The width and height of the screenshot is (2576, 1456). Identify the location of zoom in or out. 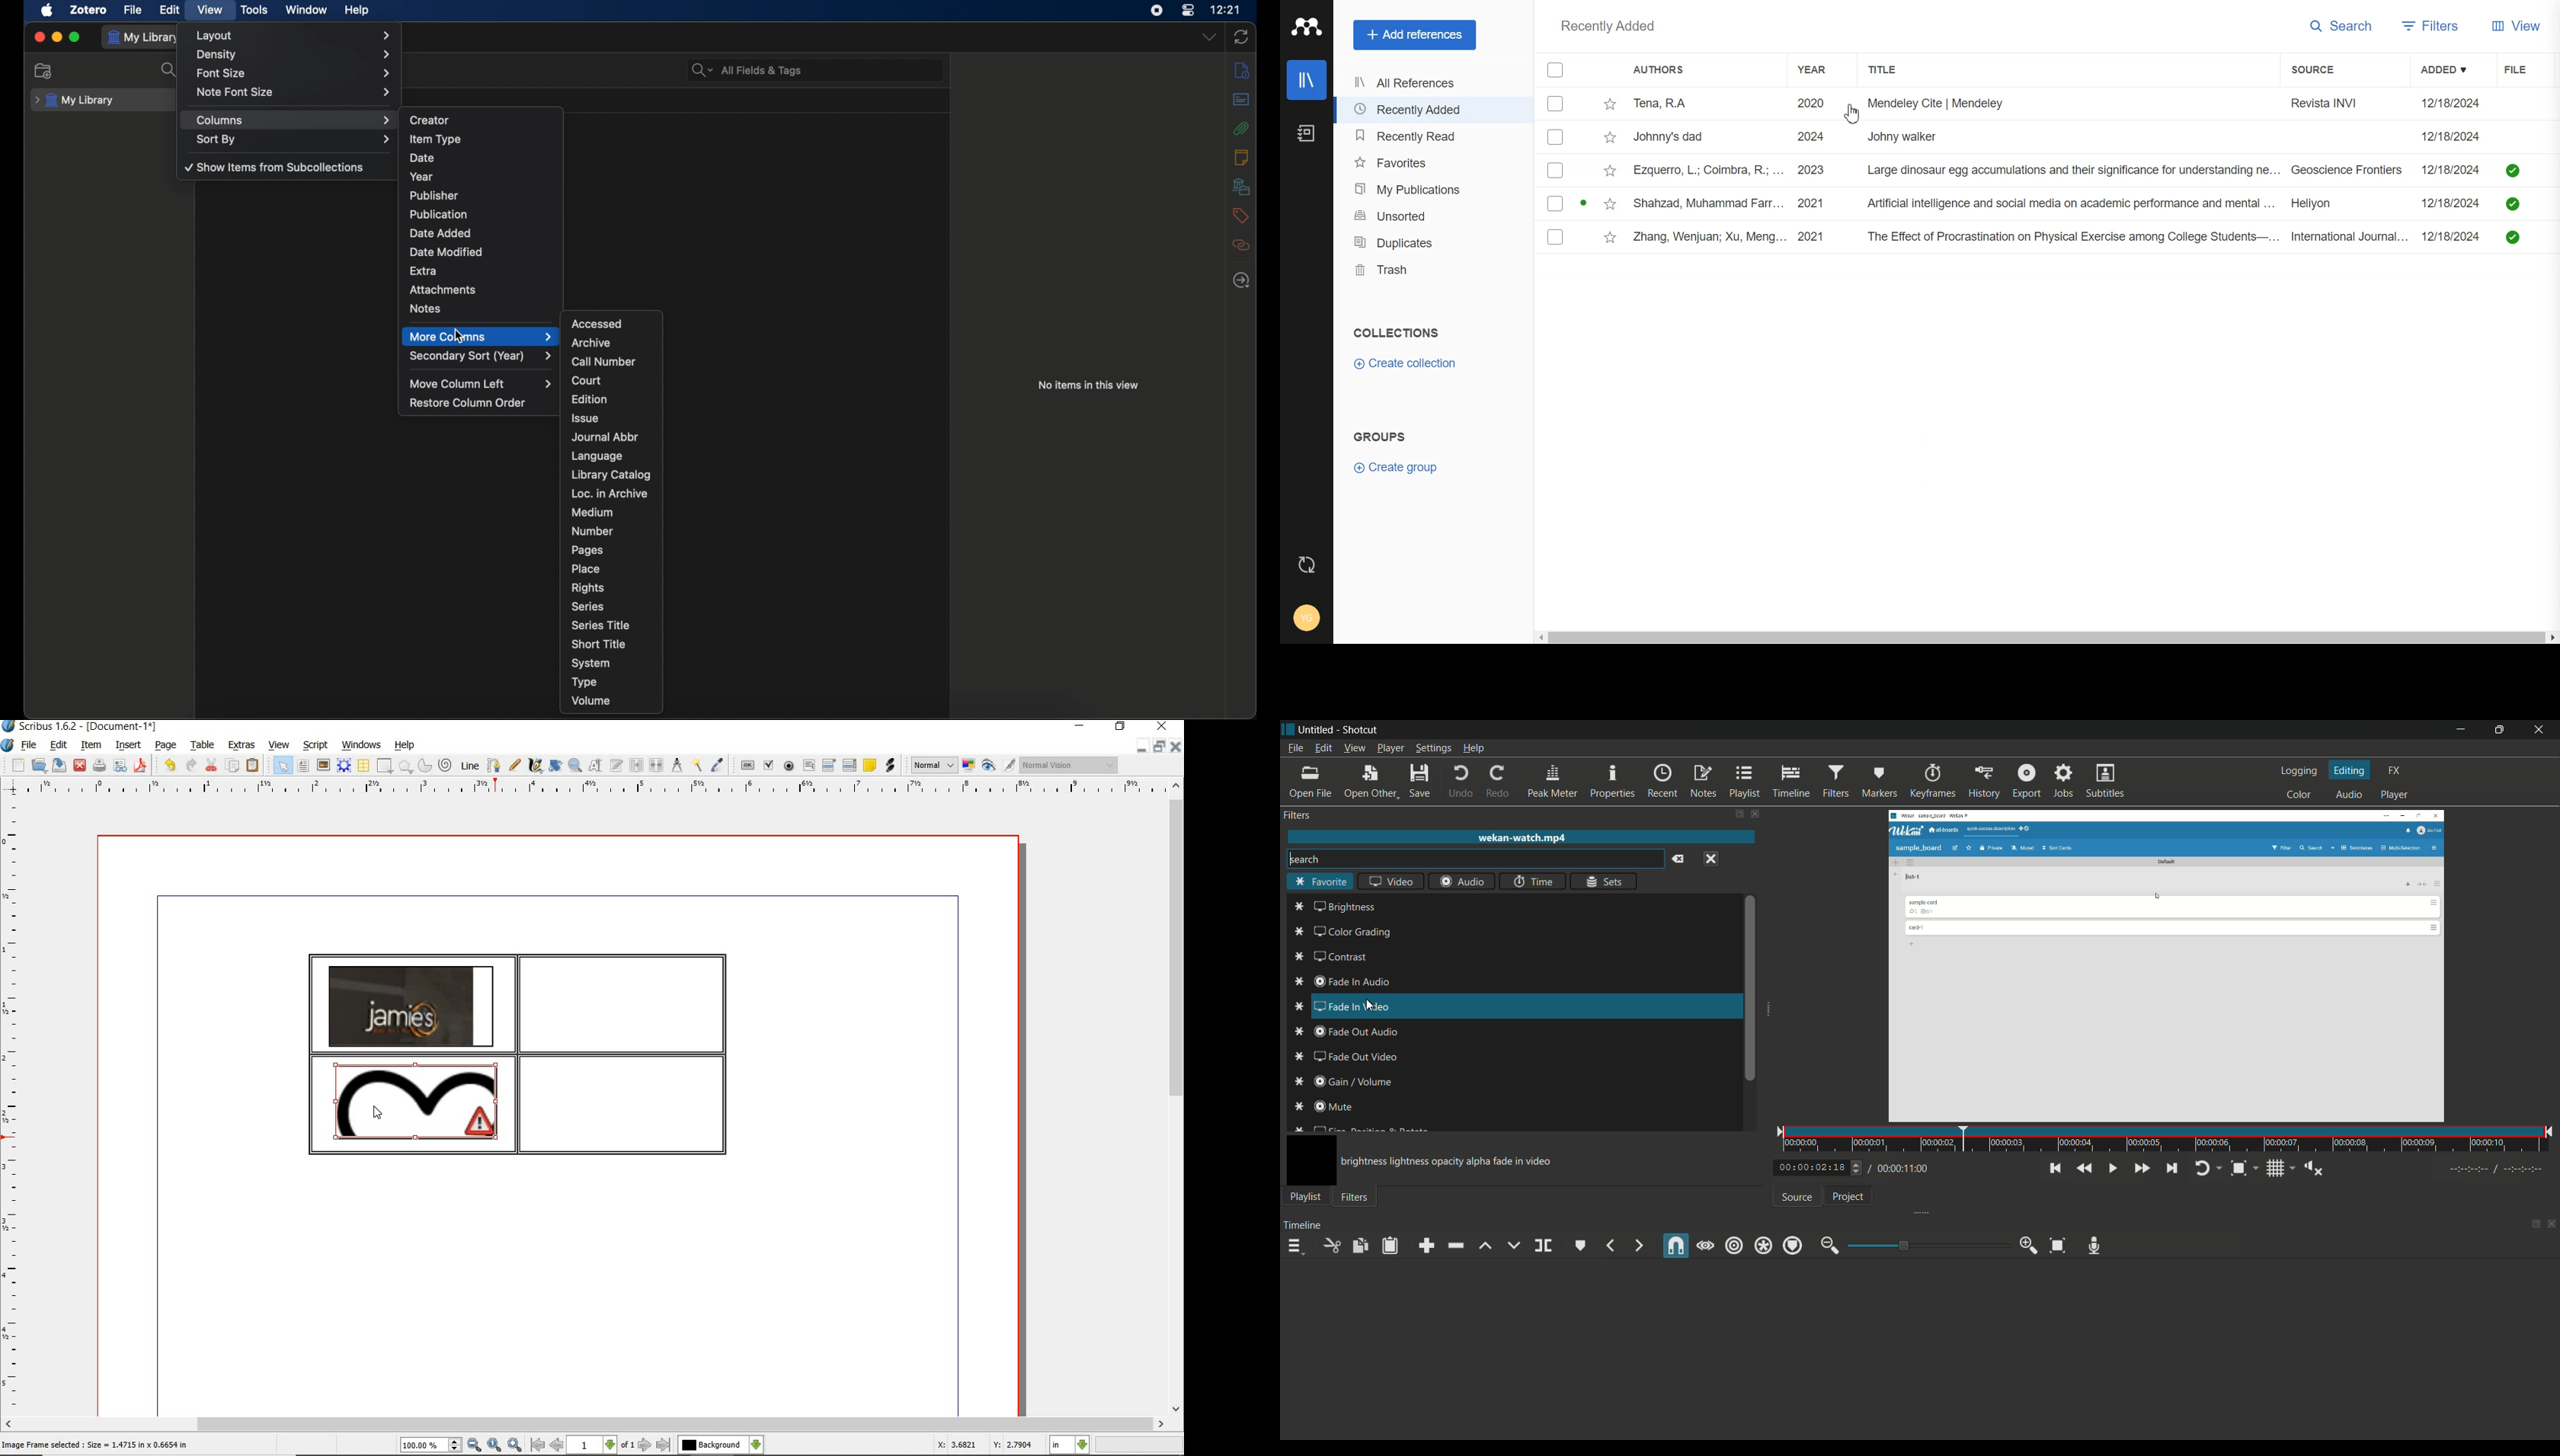
(575, 766).